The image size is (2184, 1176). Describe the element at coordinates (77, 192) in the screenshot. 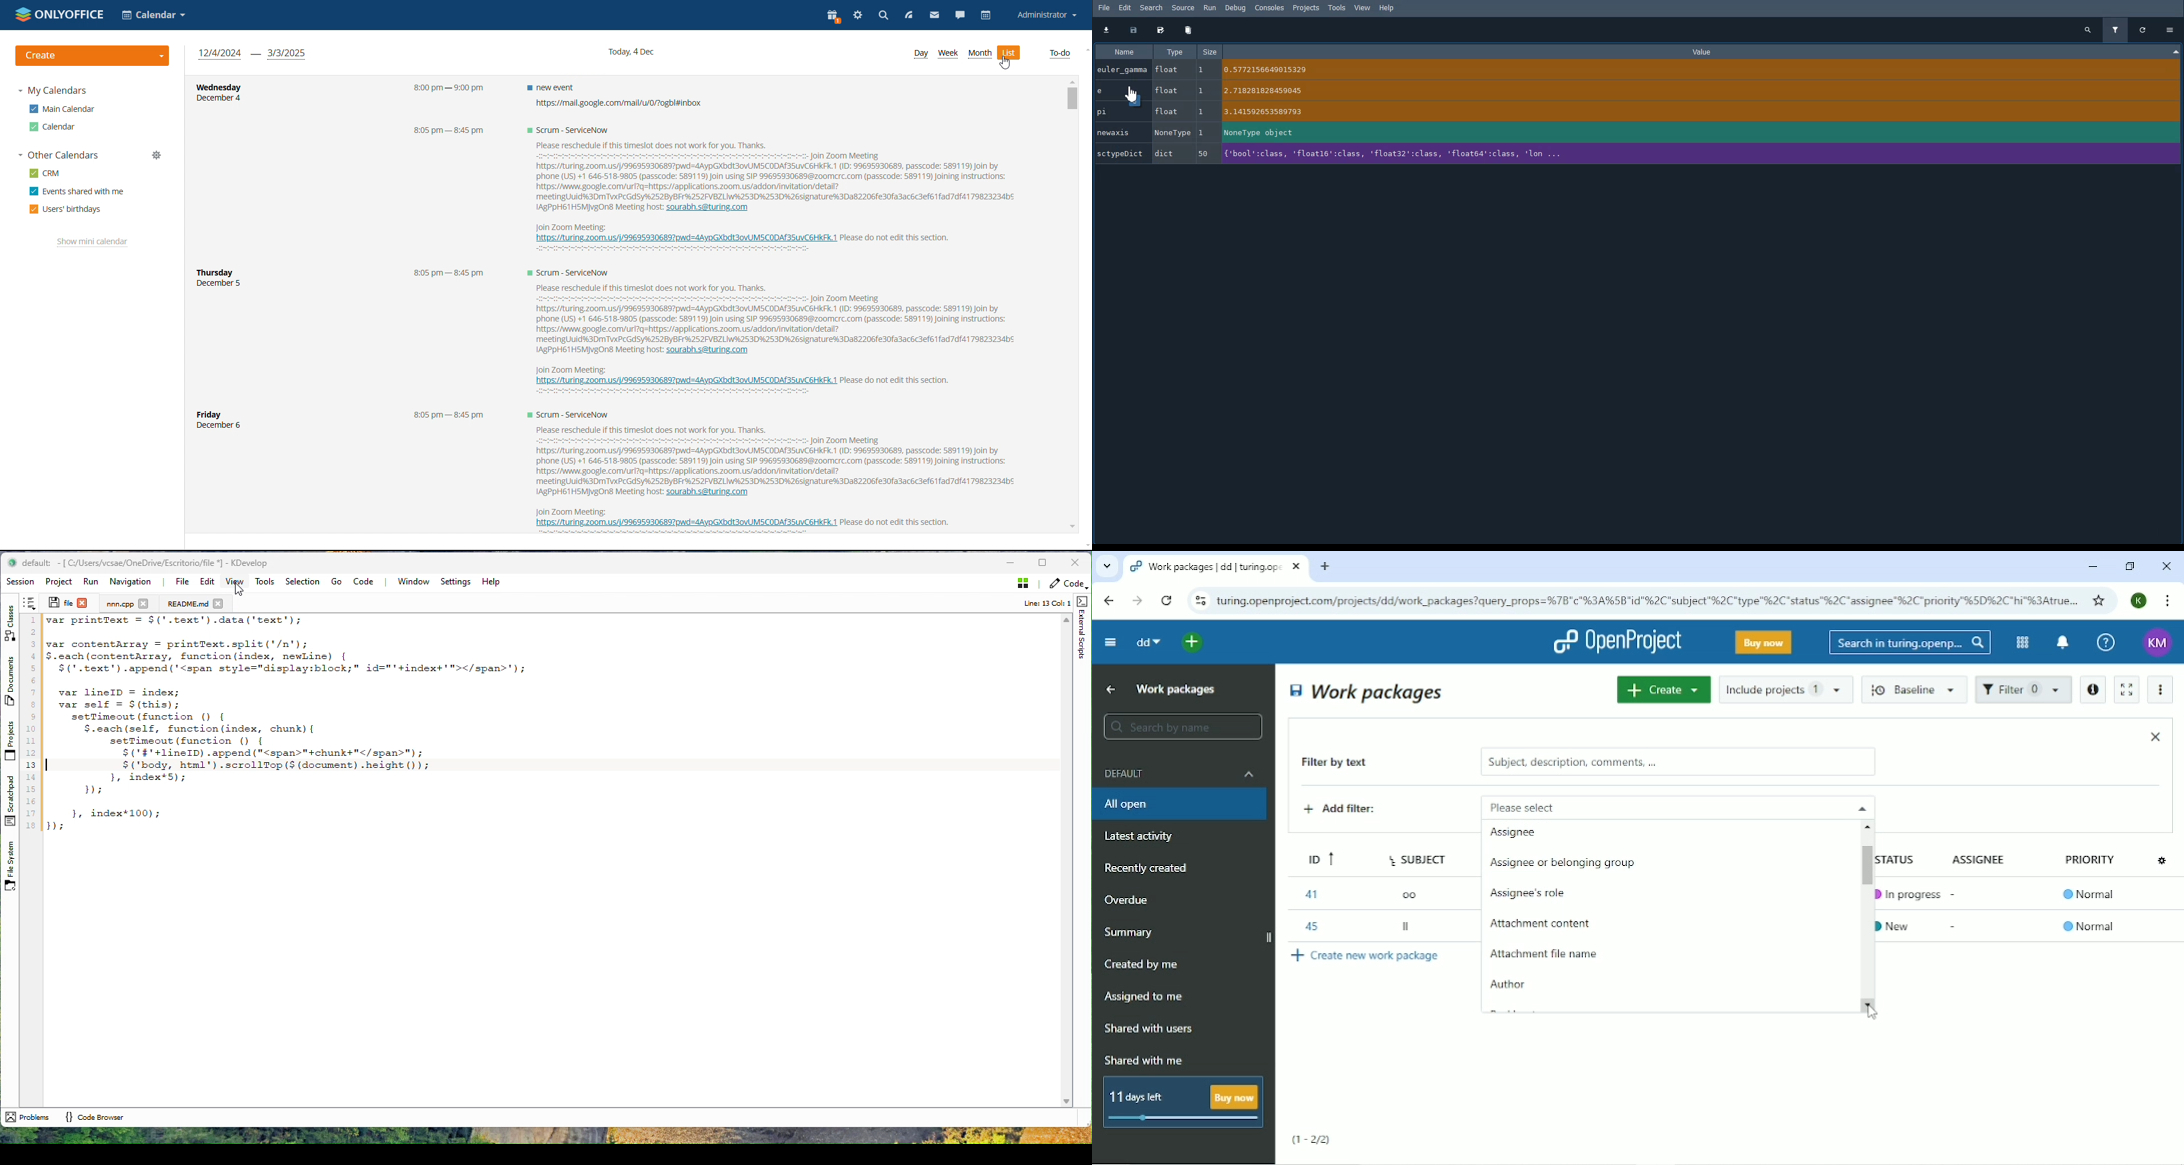

I see `events shared with me` at that location.